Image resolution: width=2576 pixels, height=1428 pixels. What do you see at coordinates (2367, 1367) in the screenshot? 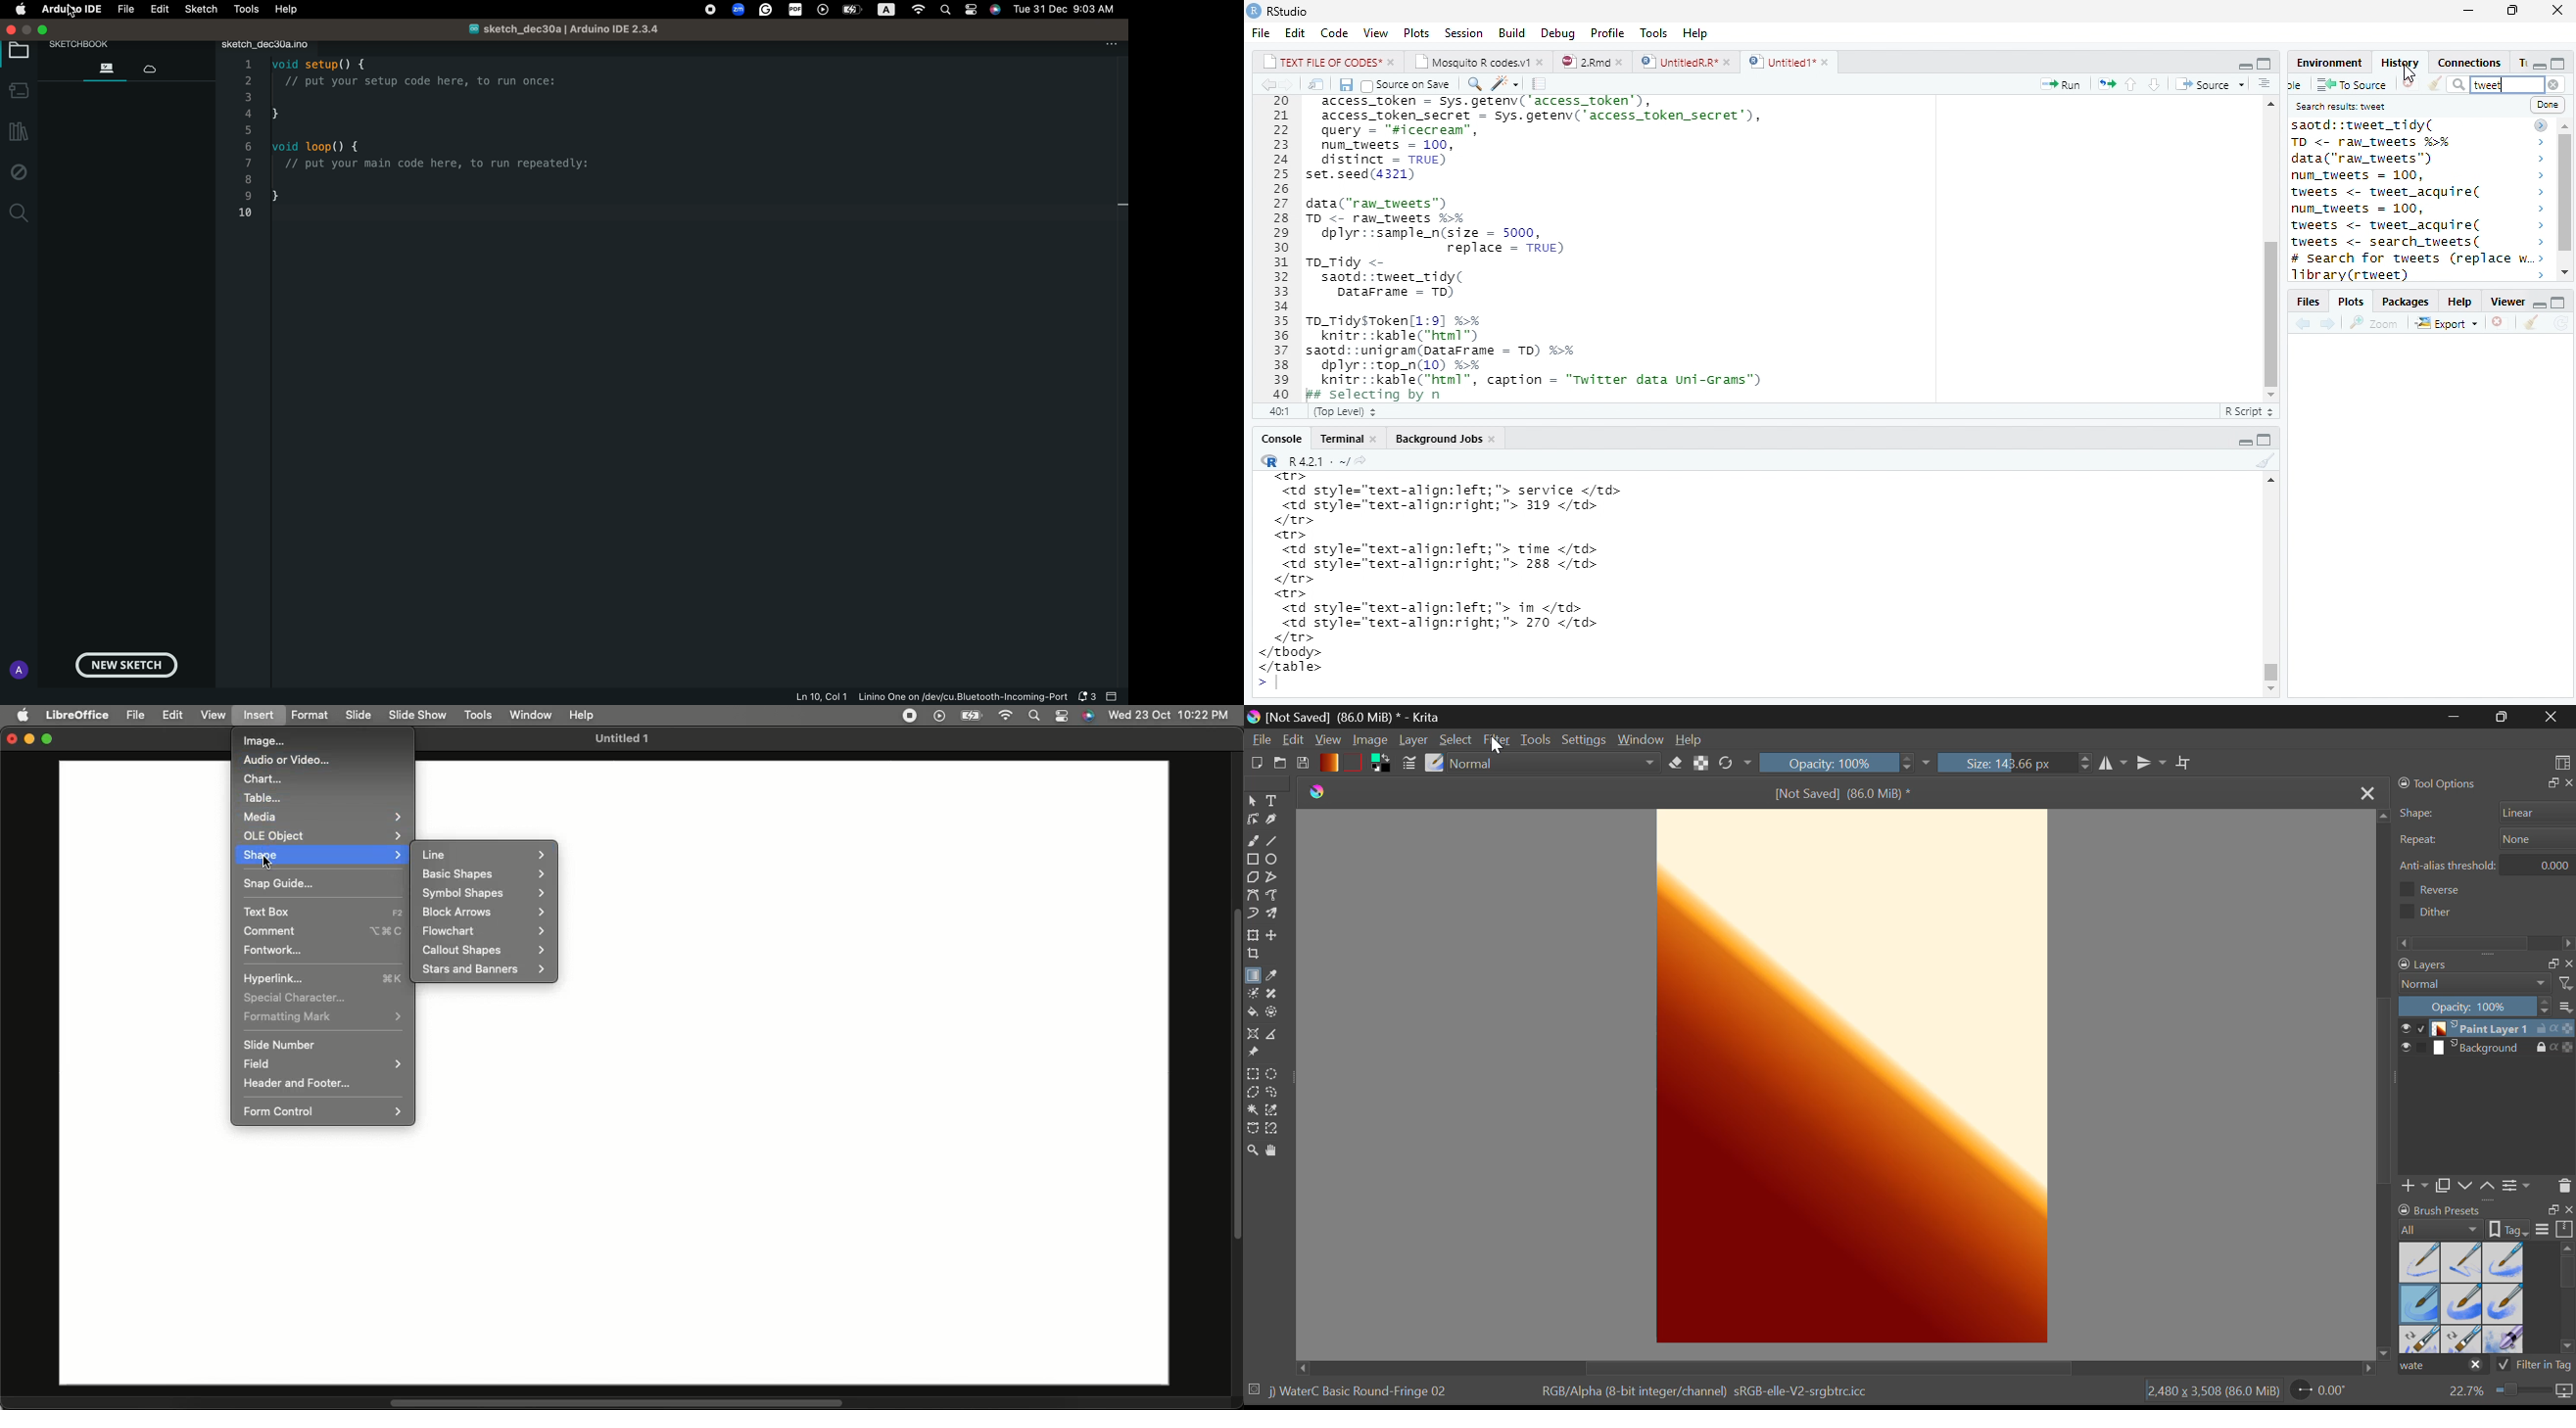
I see `move right` at bounding box center [2367, 1367].